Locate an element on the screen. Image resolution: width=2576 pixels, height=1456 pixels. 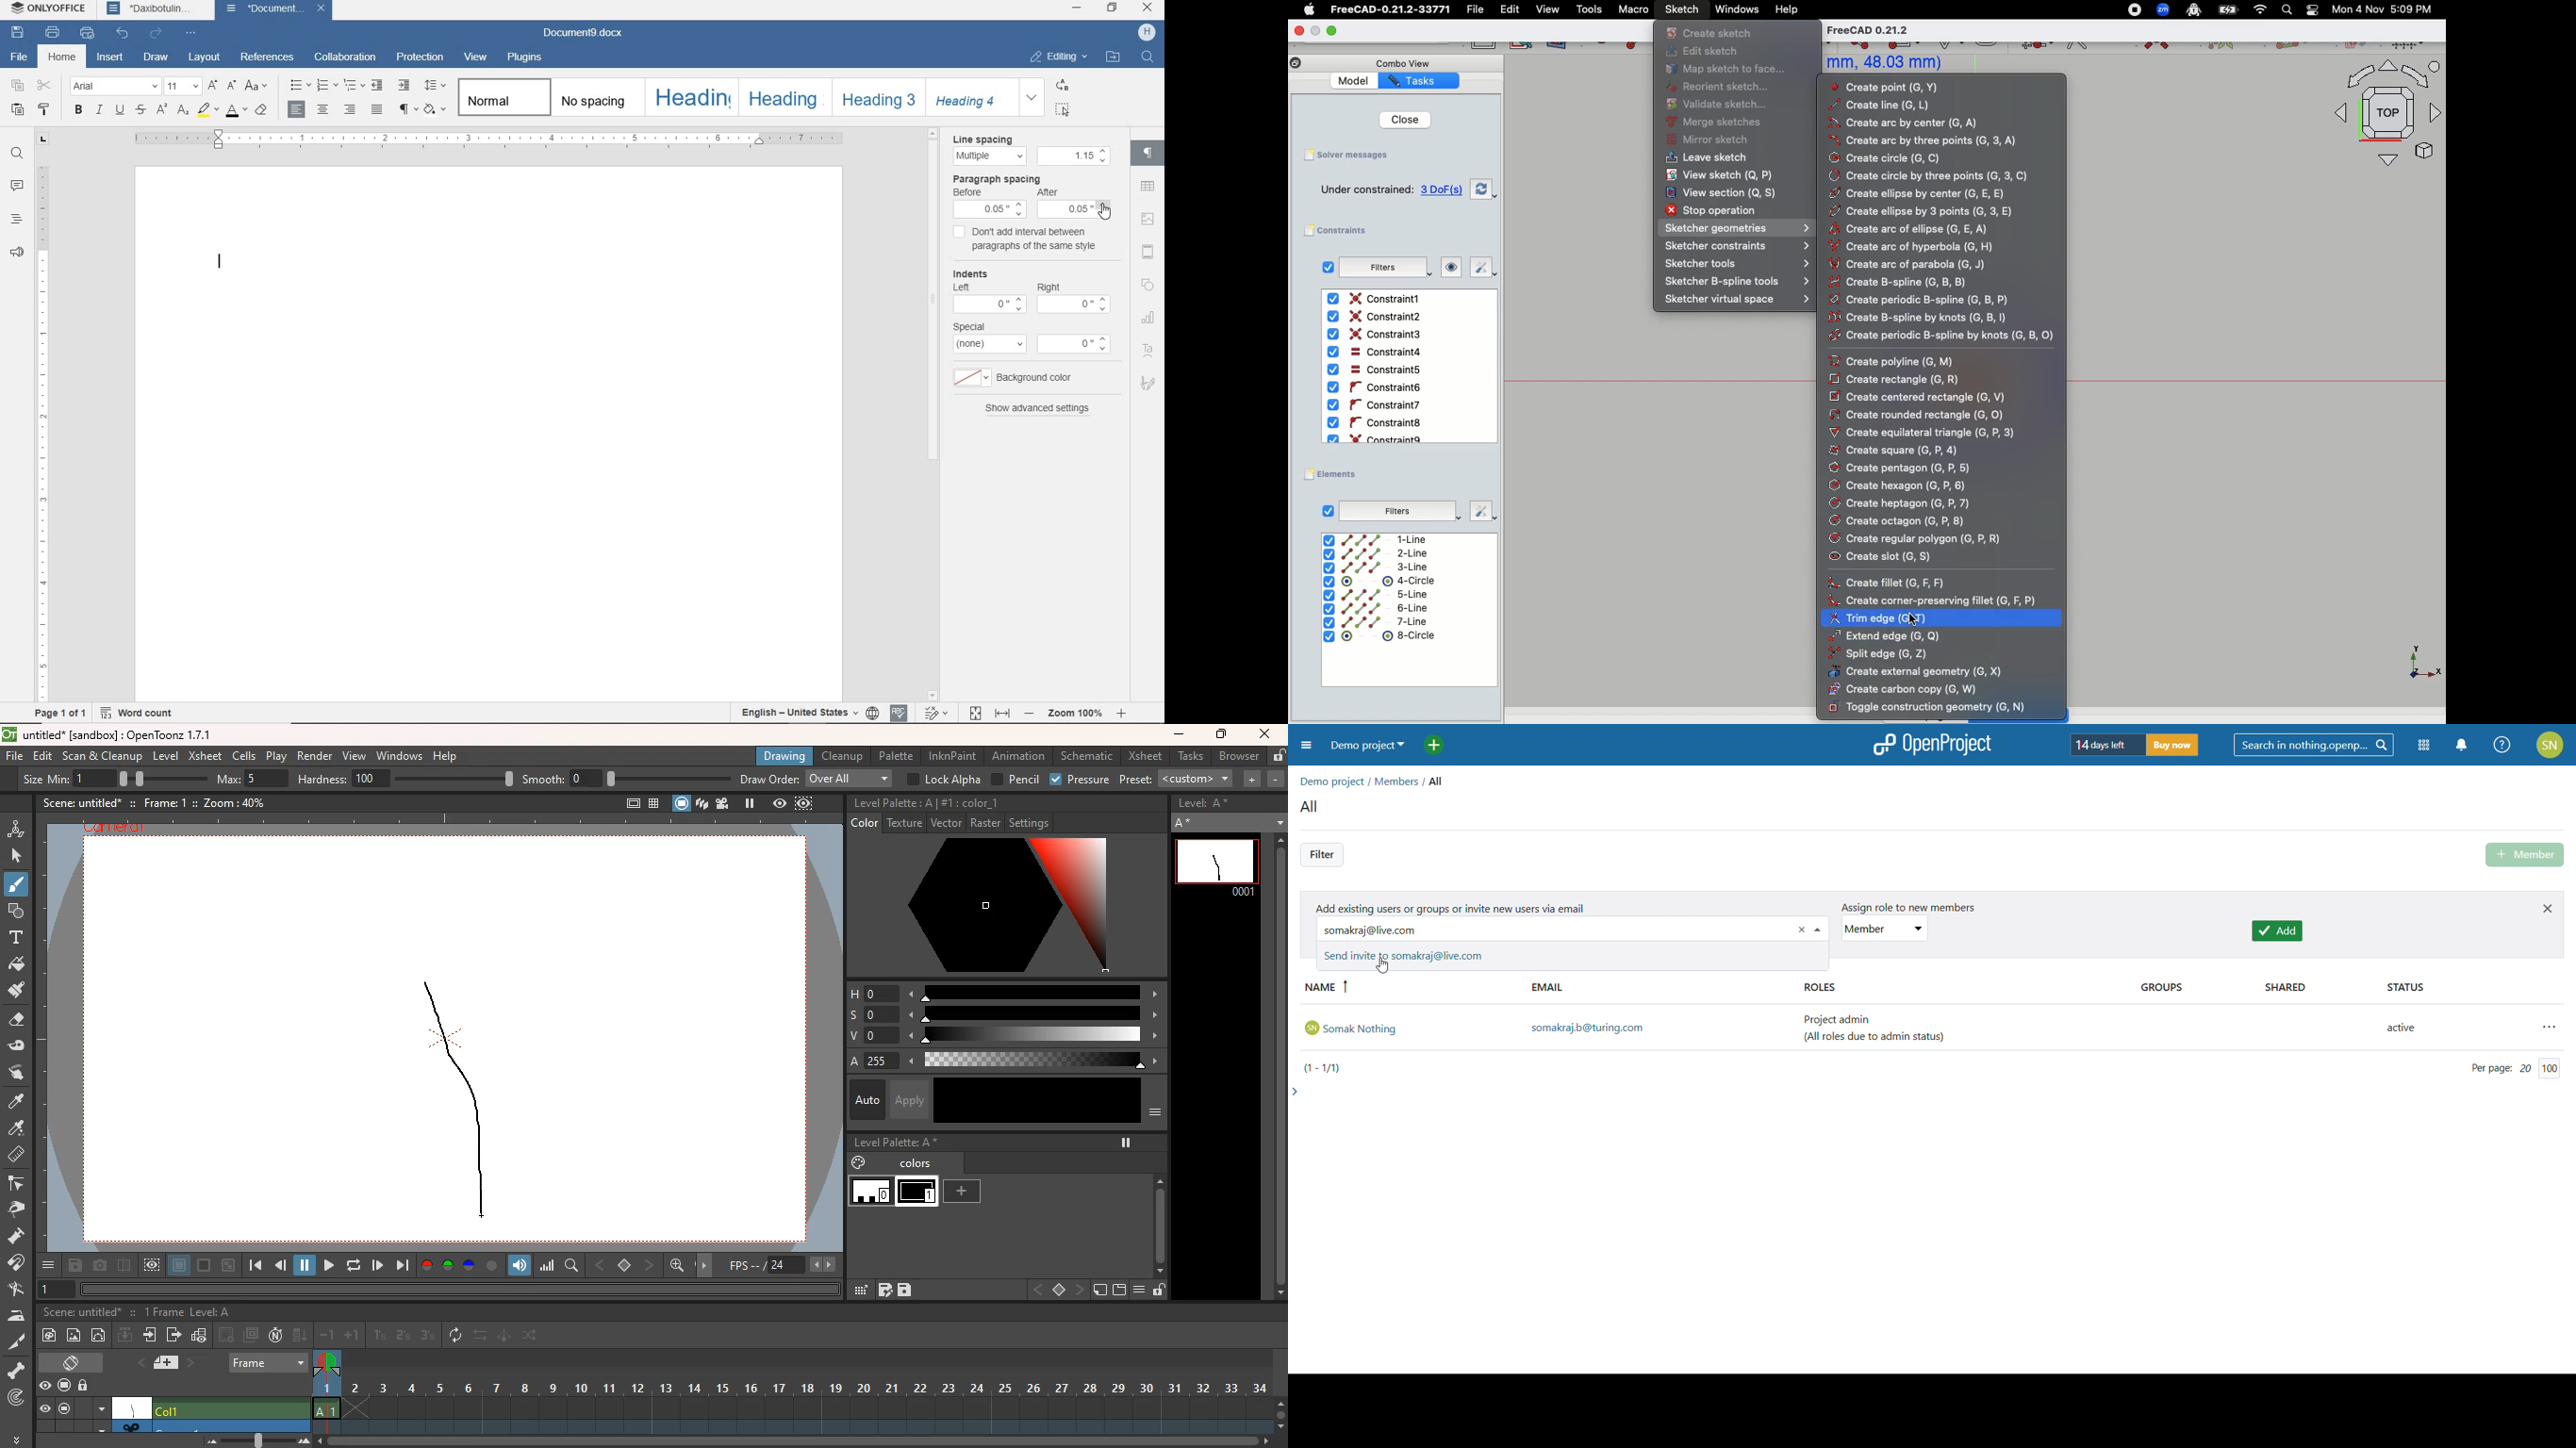
Constraint1 is located at coordinates (1377, 299).